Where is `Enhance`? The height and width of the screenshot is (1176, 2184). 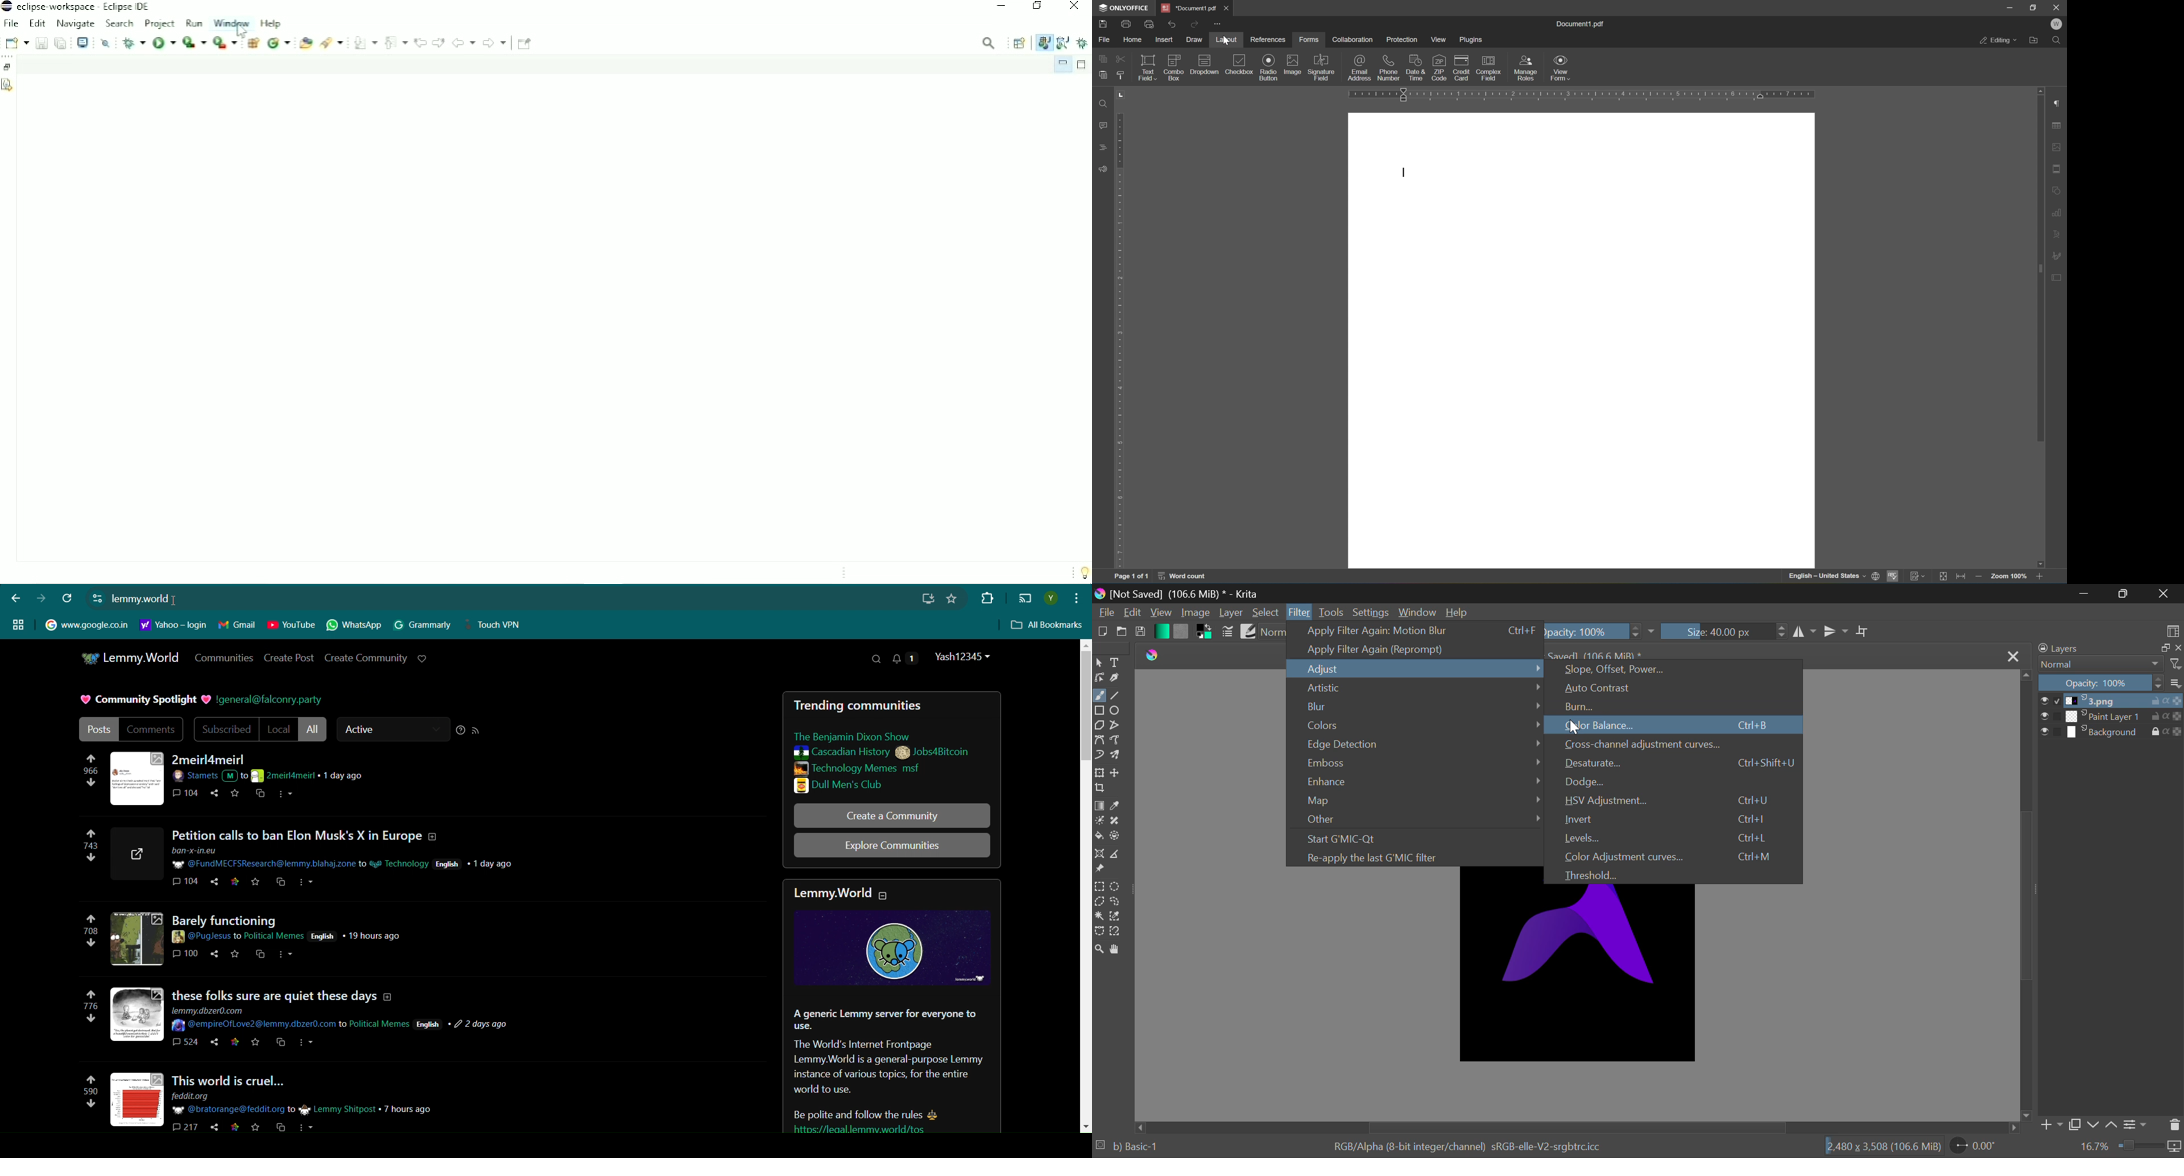 Enhance is located at coordinates (1426, 779).